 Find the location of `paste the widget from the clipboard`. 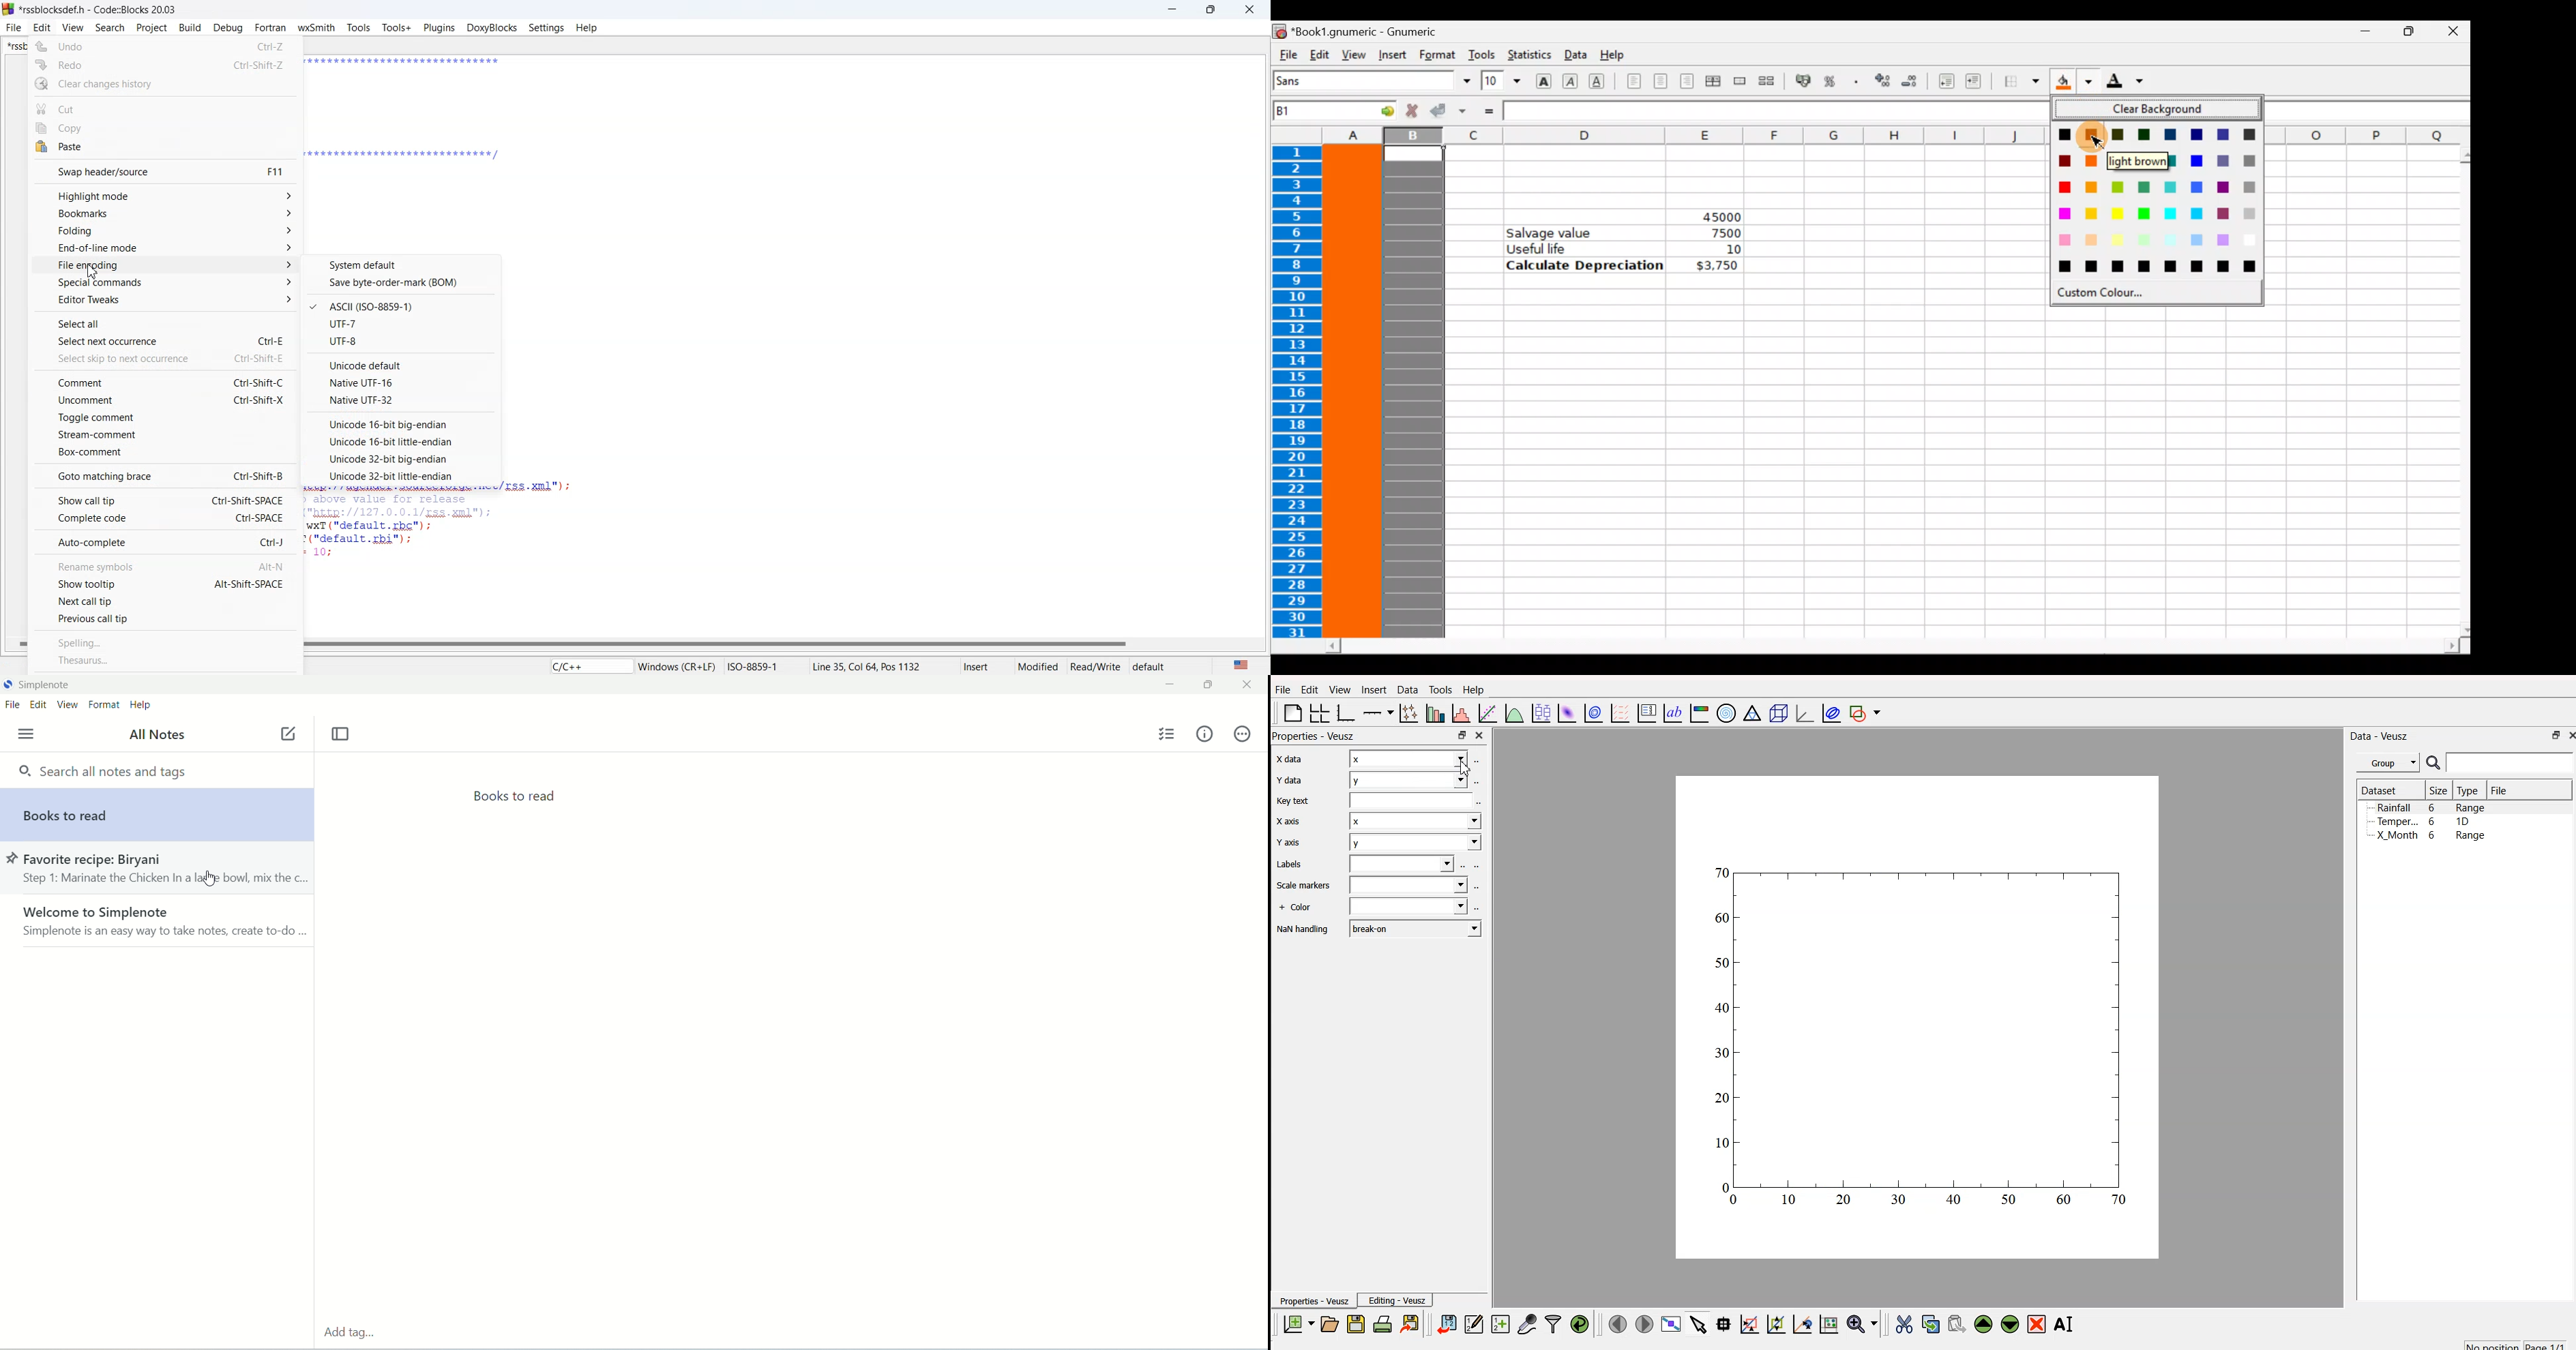

paste the widget from the clipboard is located at coordinates (1956, 1323).